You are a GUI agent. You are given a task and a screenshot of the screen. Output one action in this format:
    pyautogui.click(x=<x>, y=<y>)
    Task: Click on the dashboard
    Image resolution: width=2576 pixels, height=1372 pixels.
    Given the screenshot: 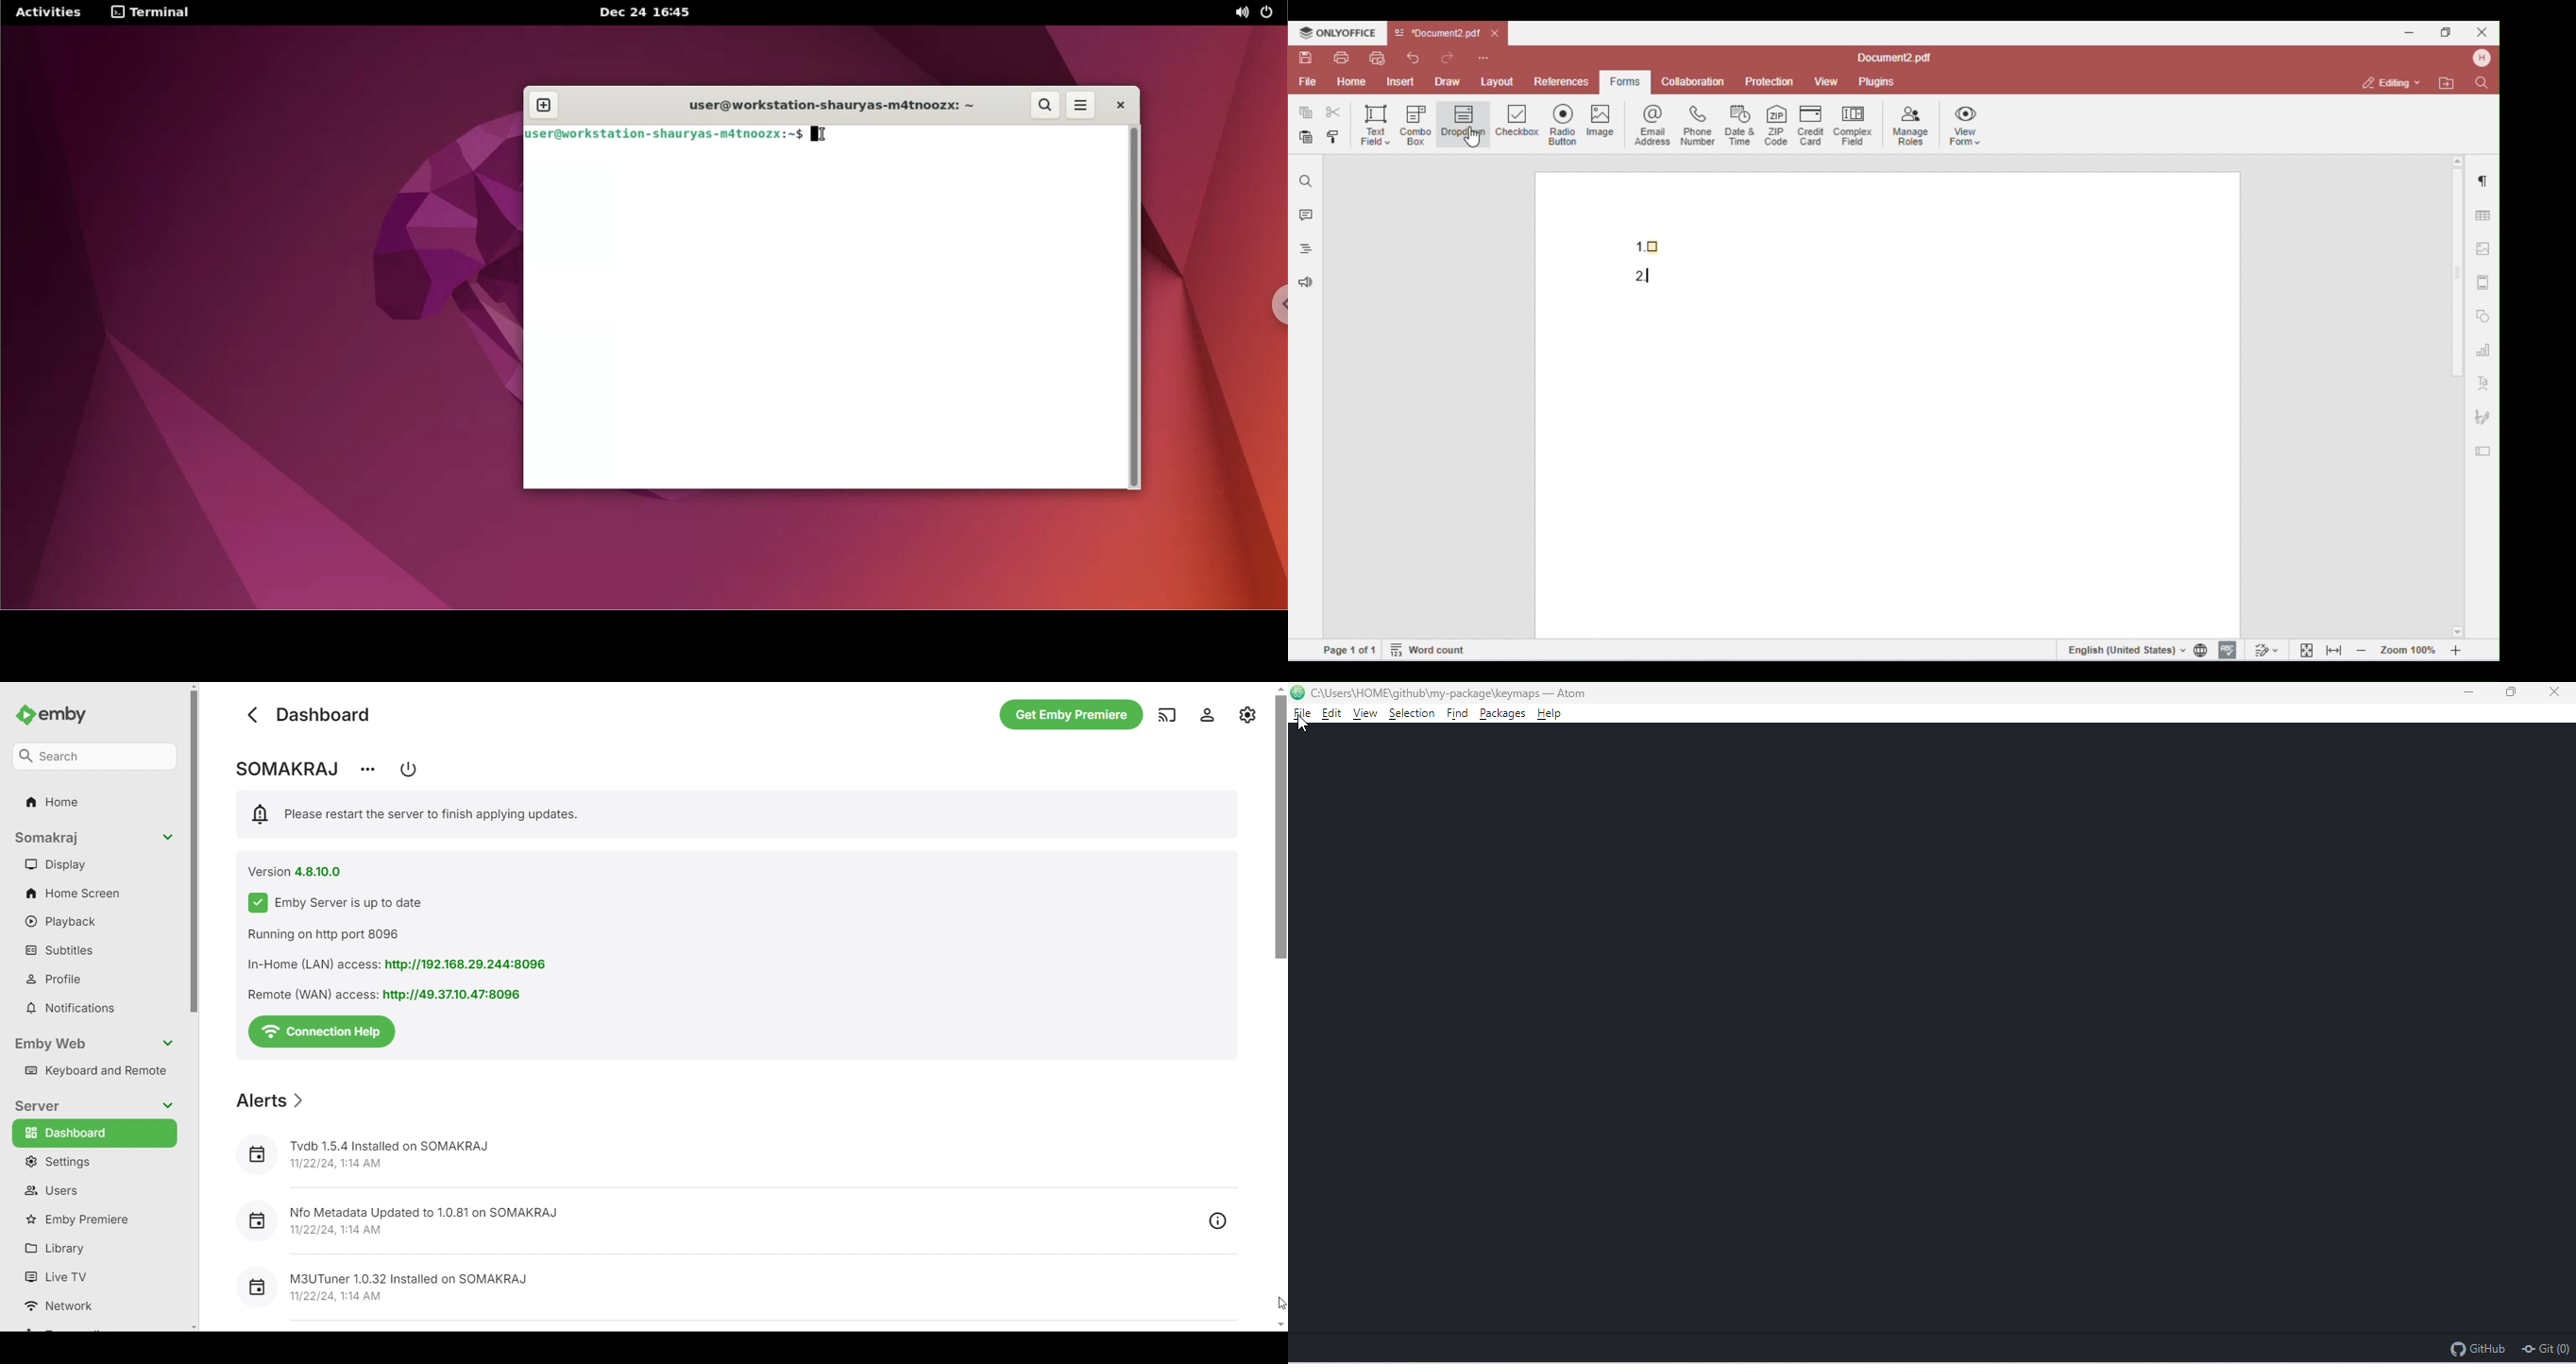 What is the action you would take?
    pyautogui.click(x=94, y=1134)
    